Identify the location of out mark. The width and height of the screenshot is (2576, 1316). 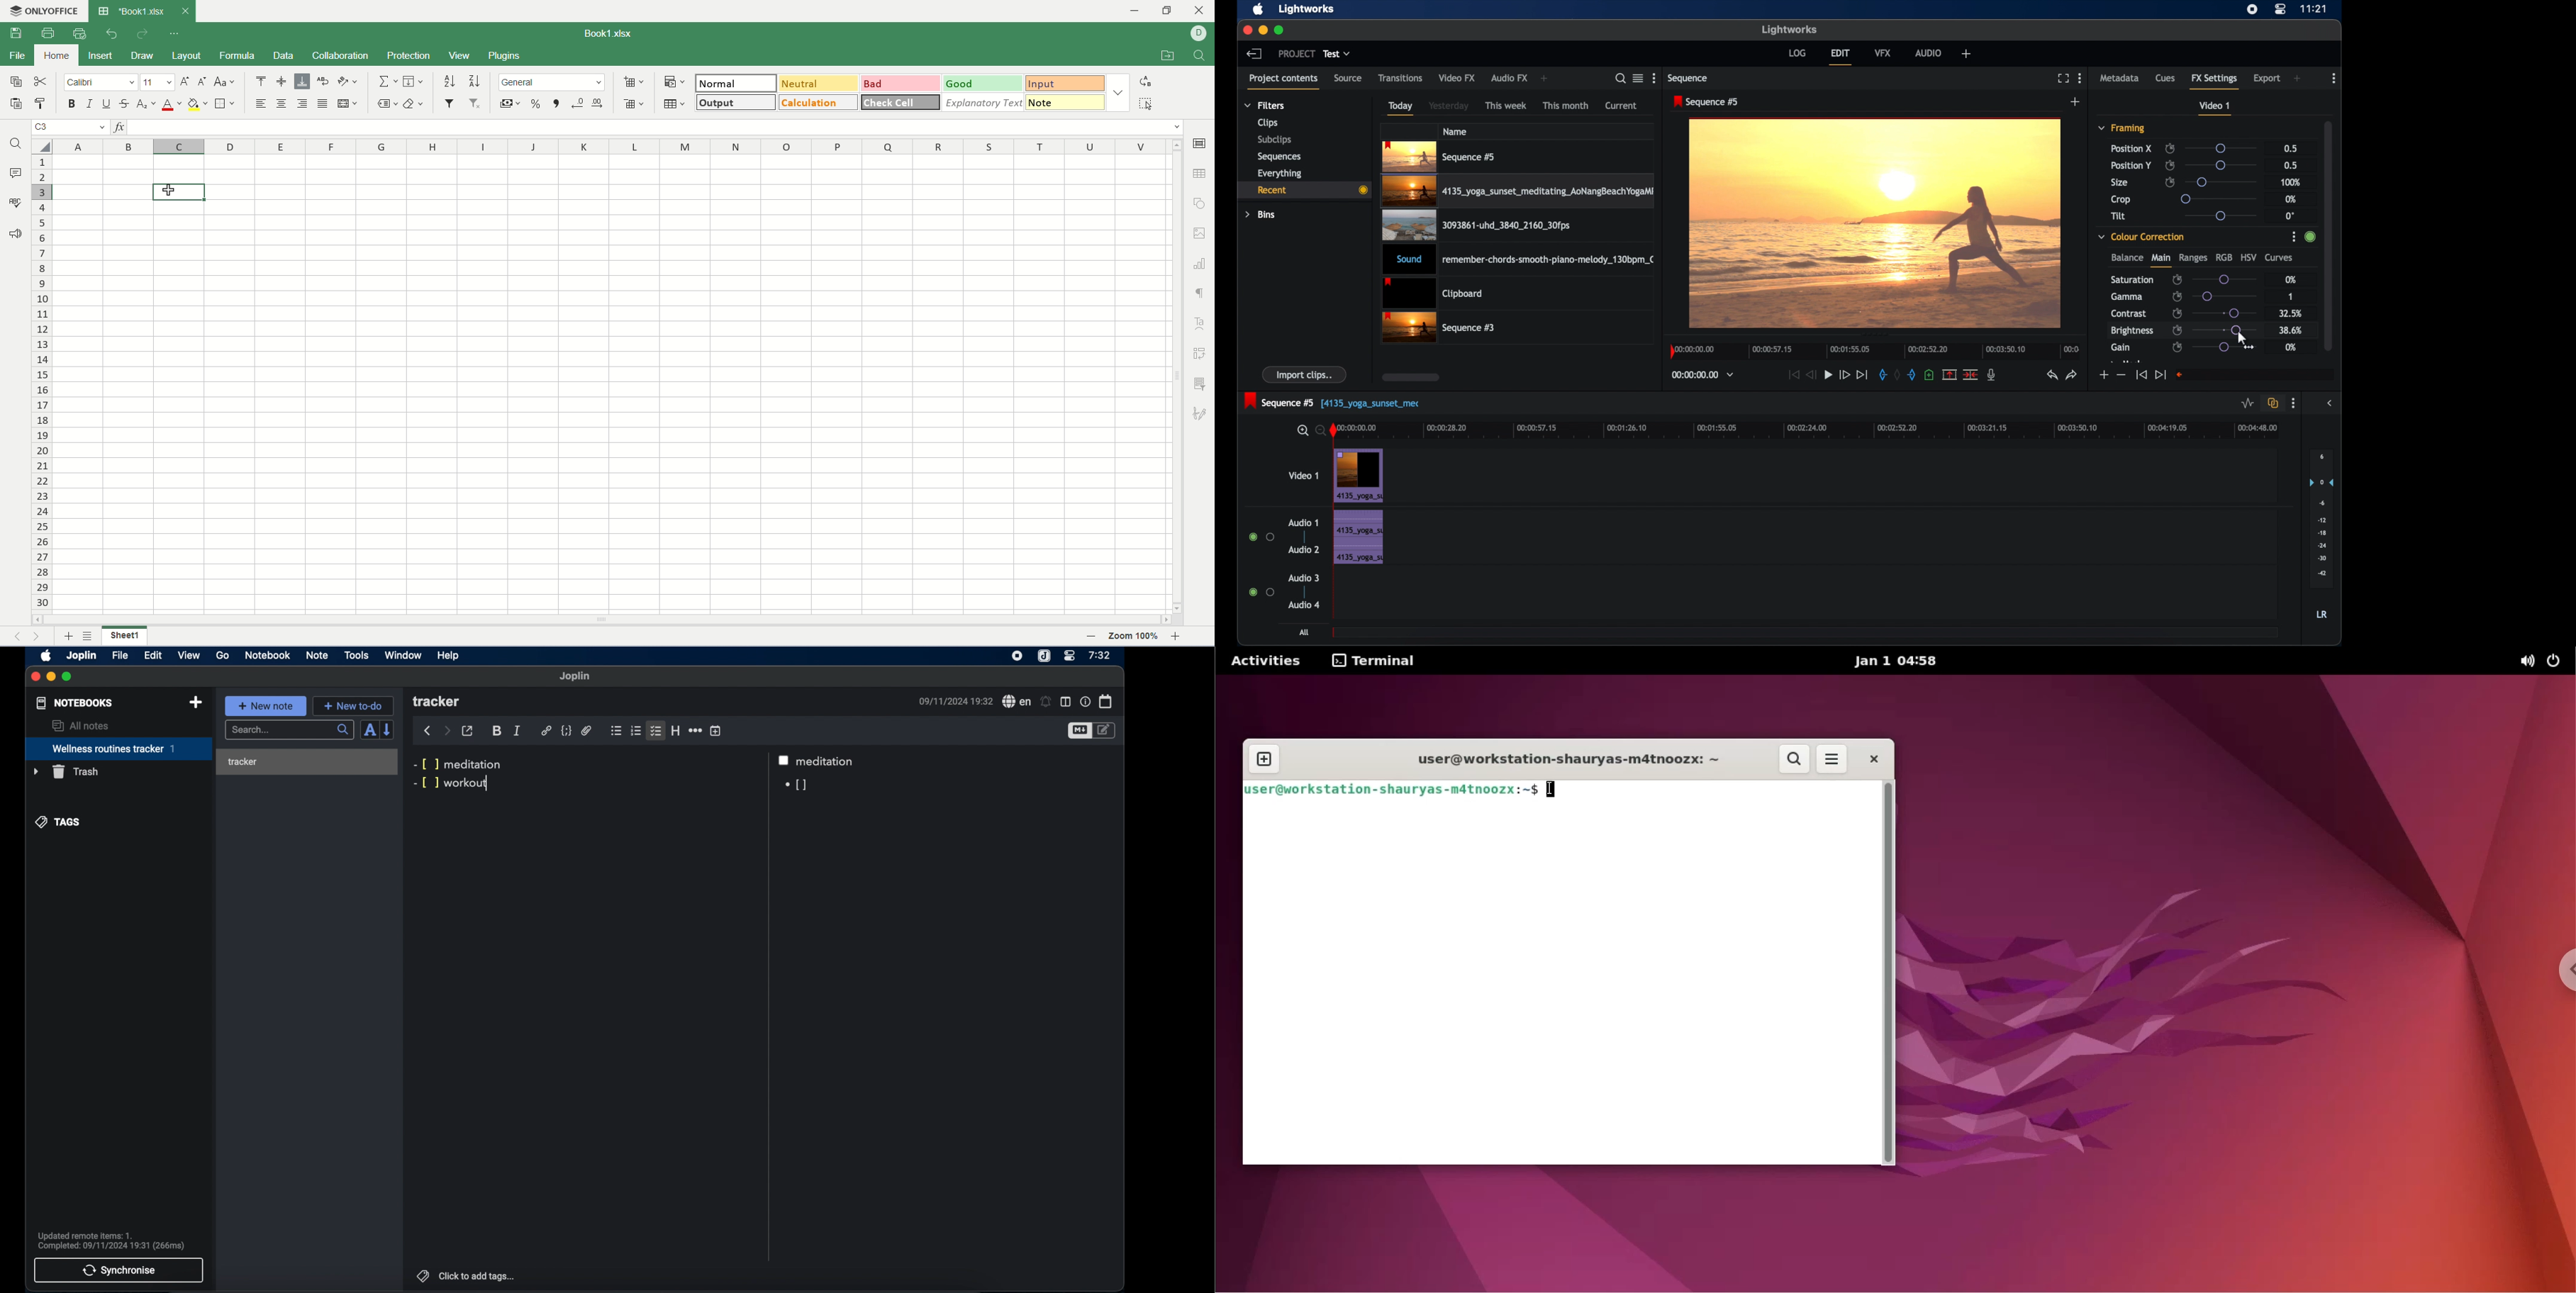
(1913, 375).